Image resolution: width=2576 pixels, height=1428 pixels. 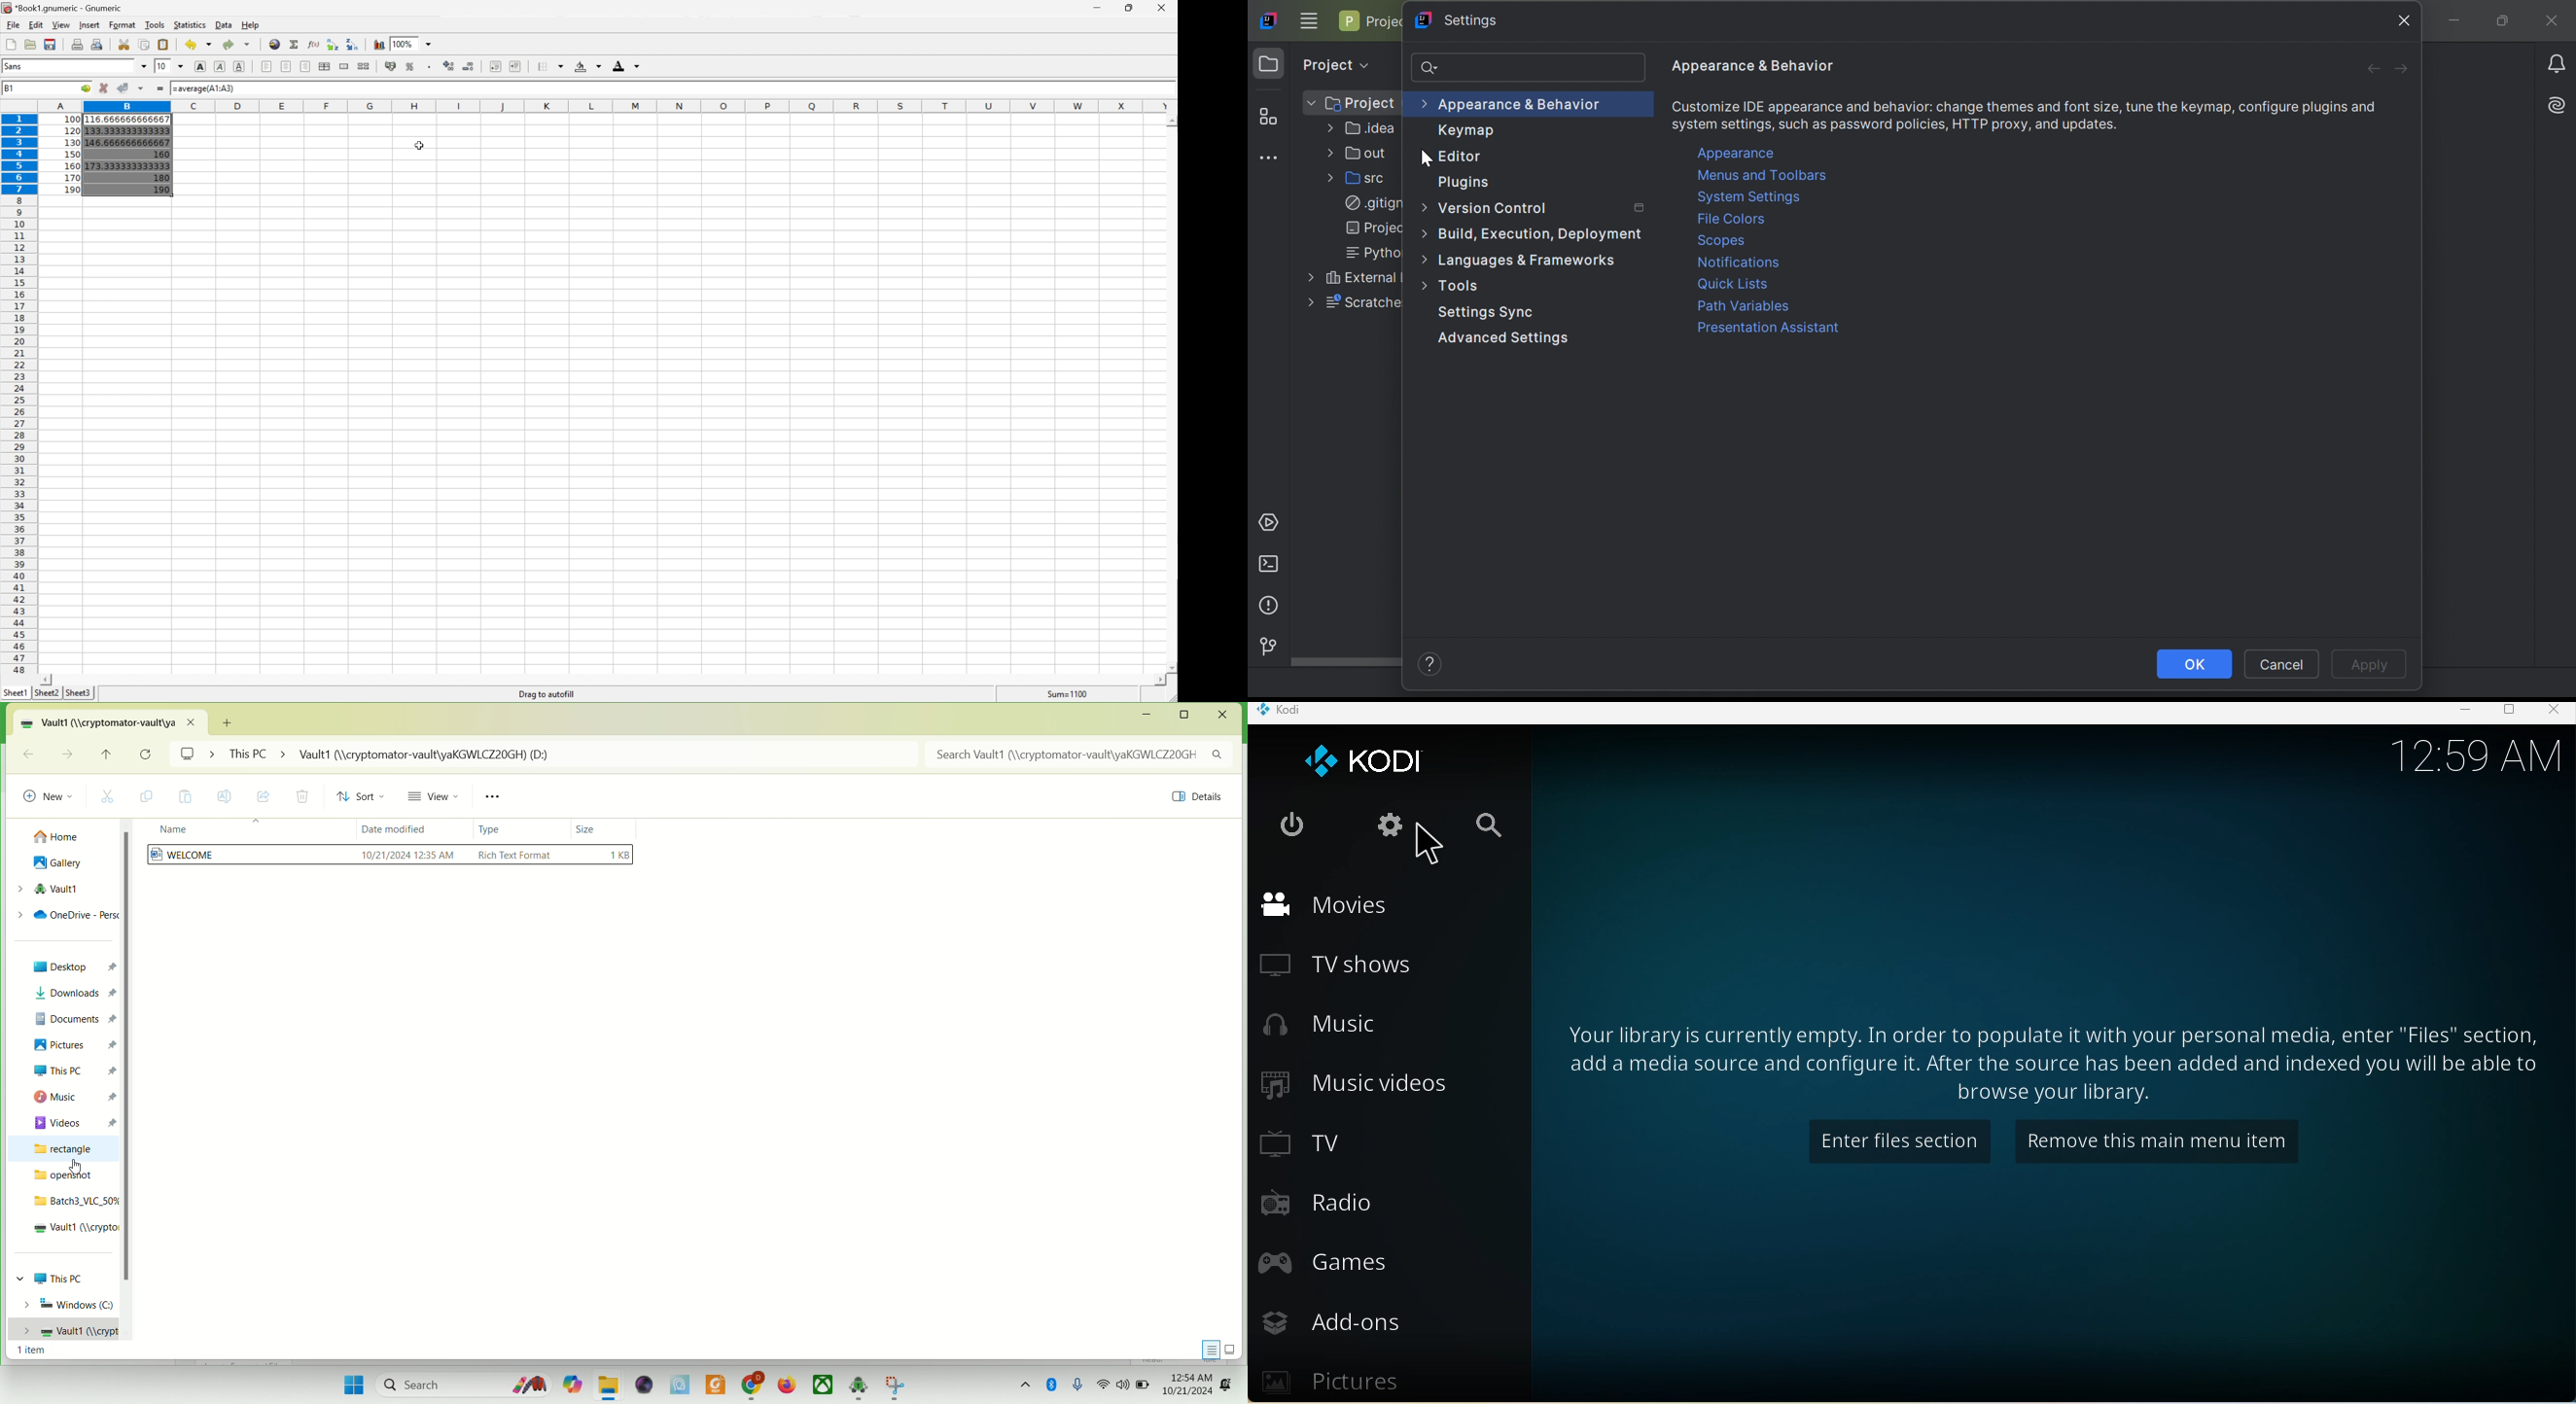 I want to click on Settings, so click(x=1391, y=828).